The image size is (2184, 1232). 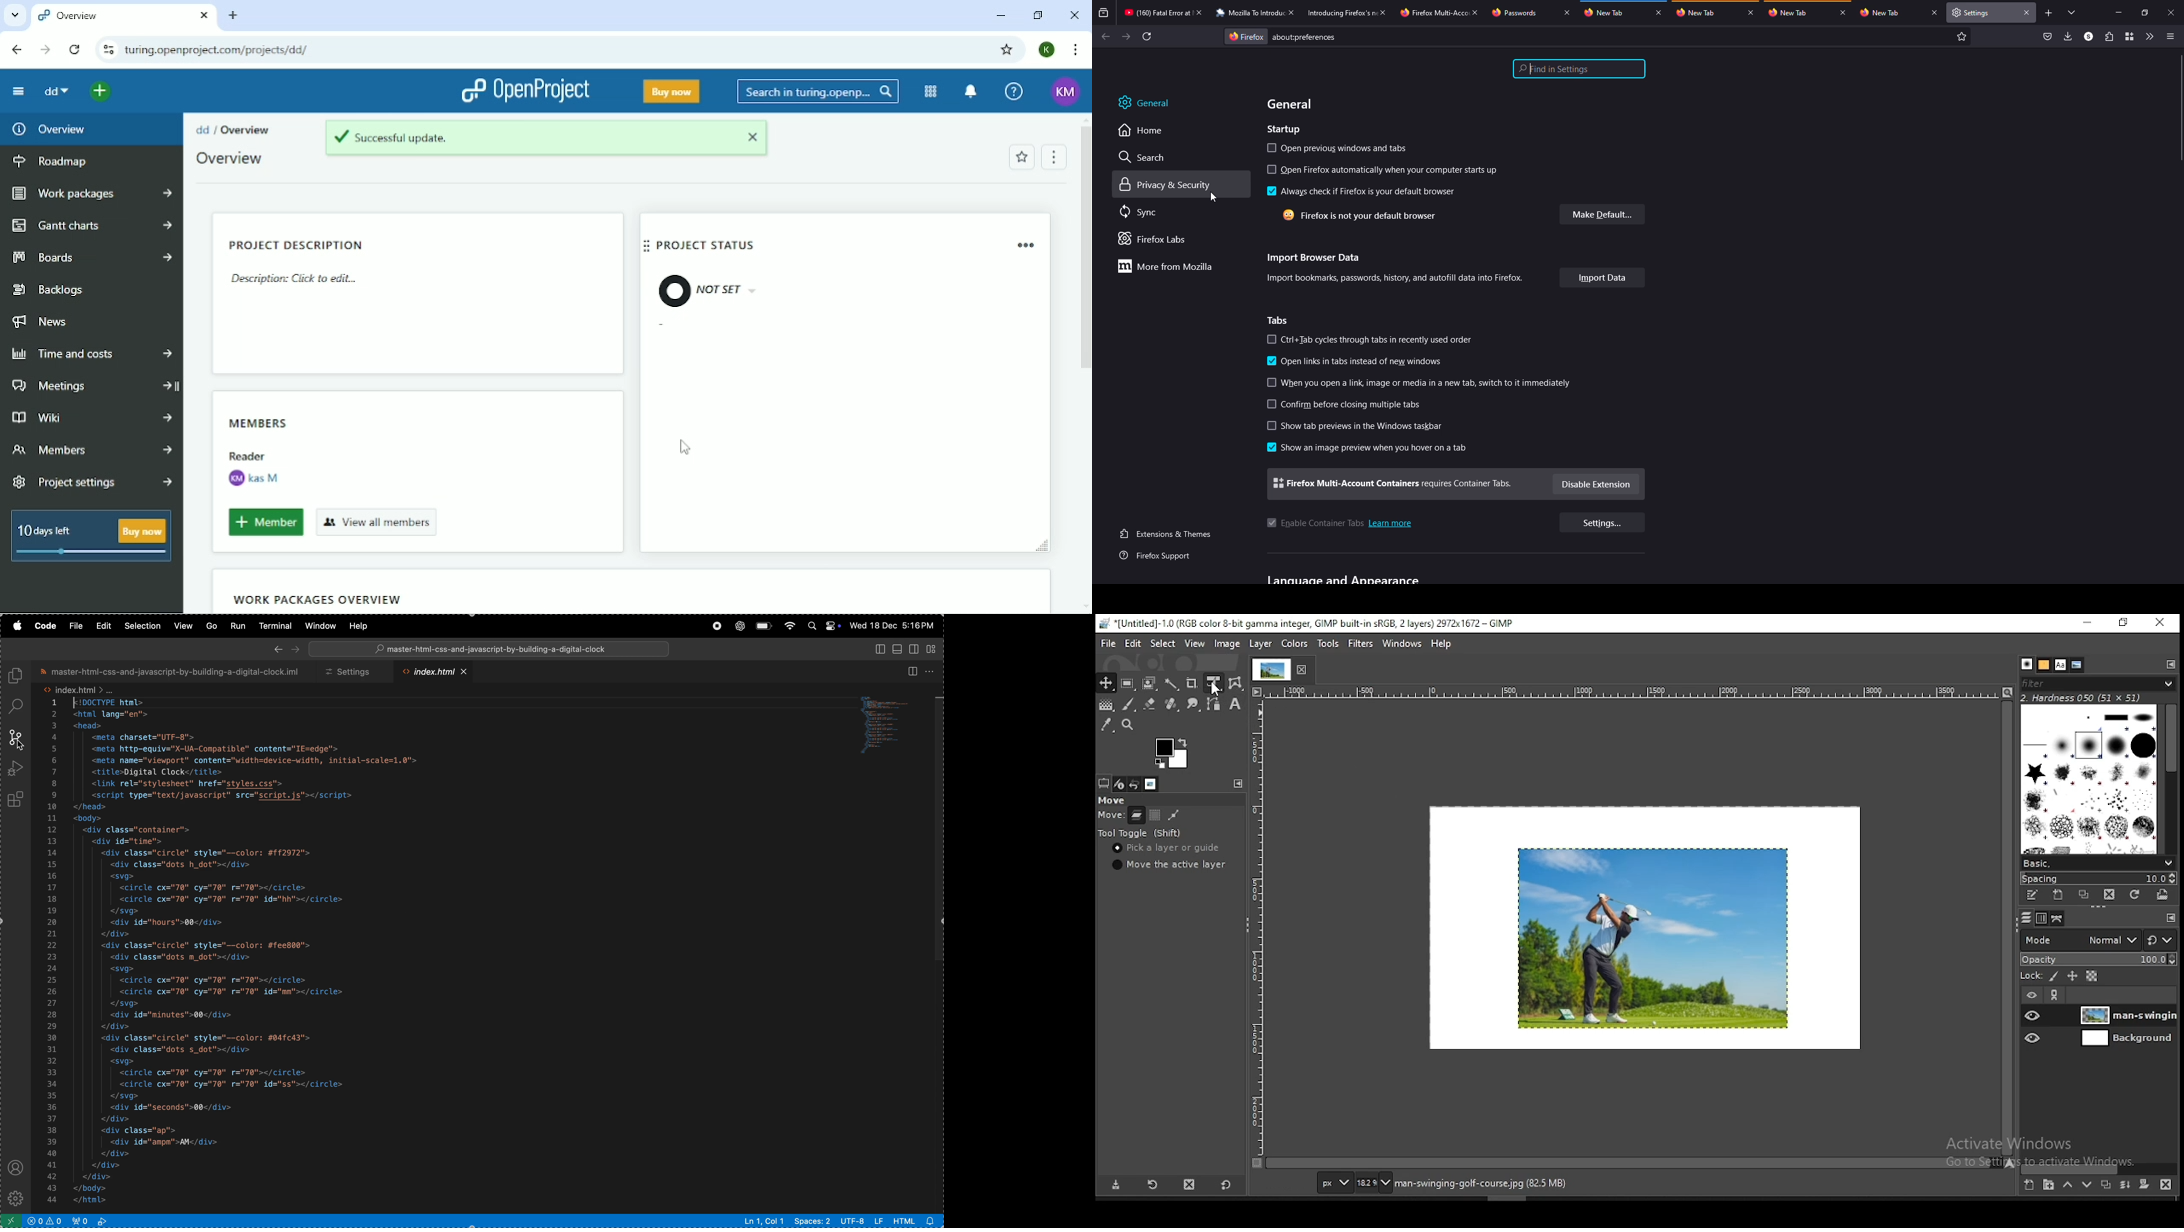 I want to click on paths, so click(x=2058, y=919).